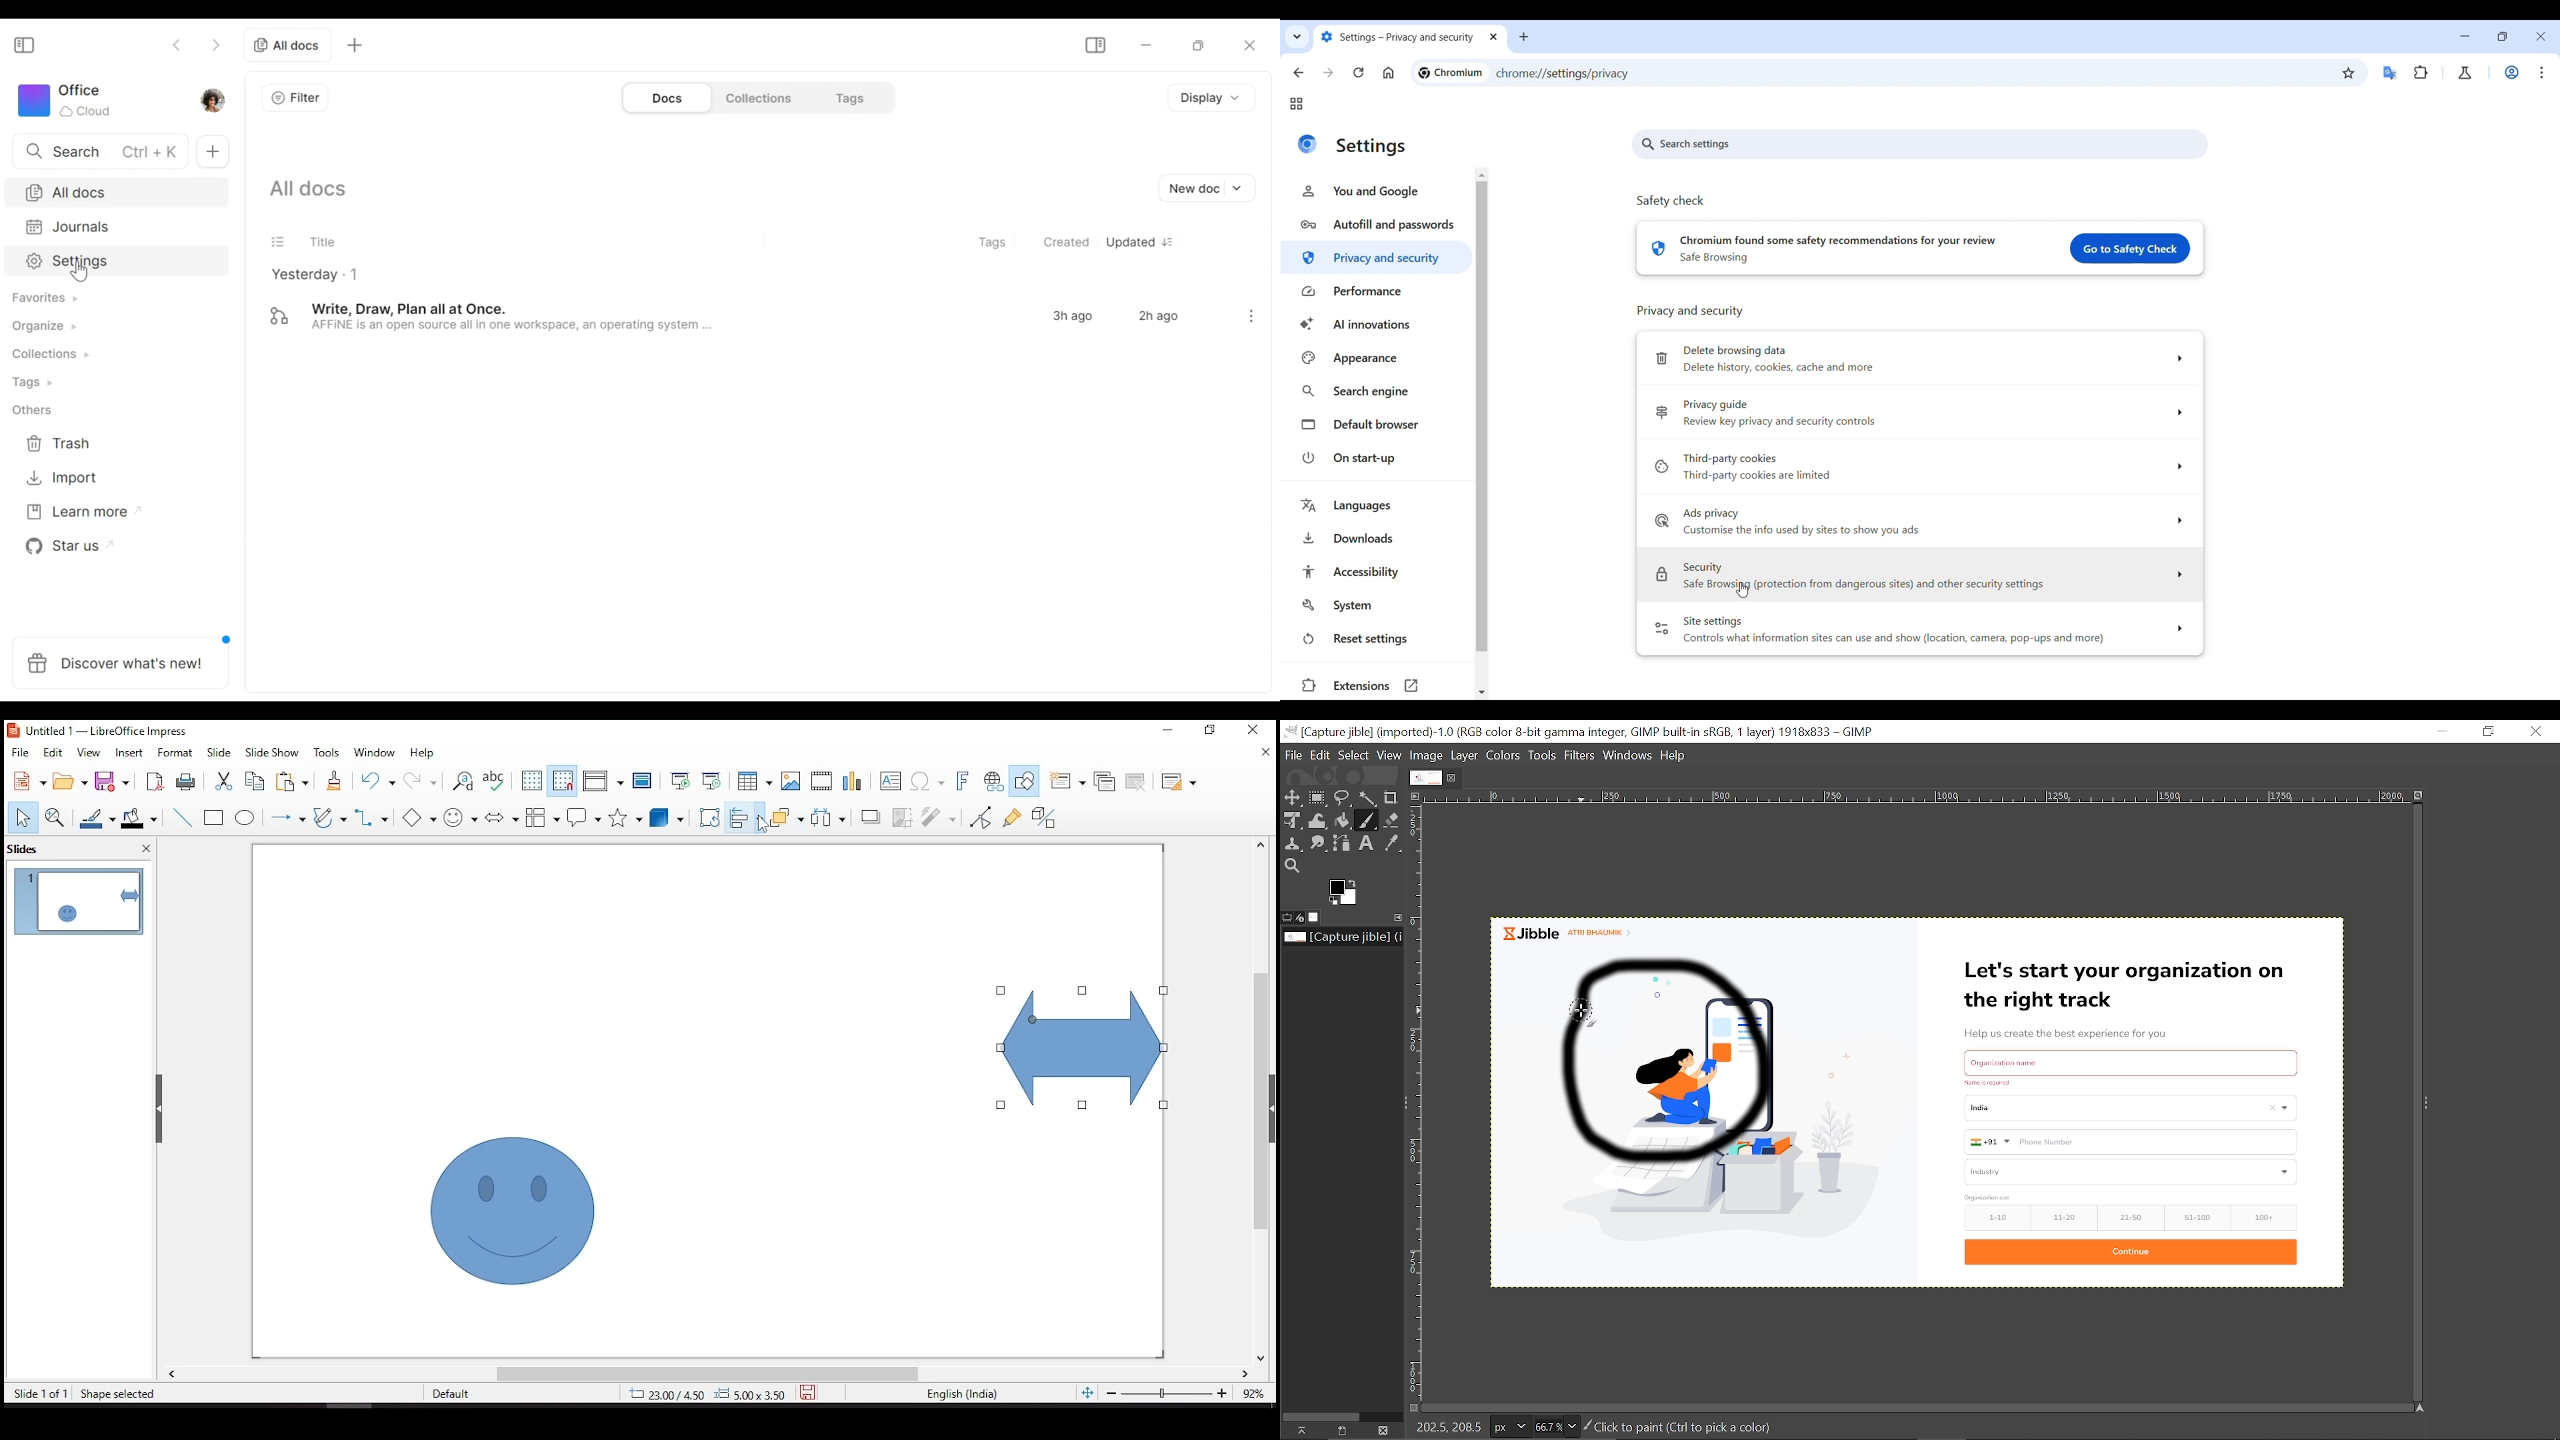  I want to click on zoom level, so click(1255, 1398).